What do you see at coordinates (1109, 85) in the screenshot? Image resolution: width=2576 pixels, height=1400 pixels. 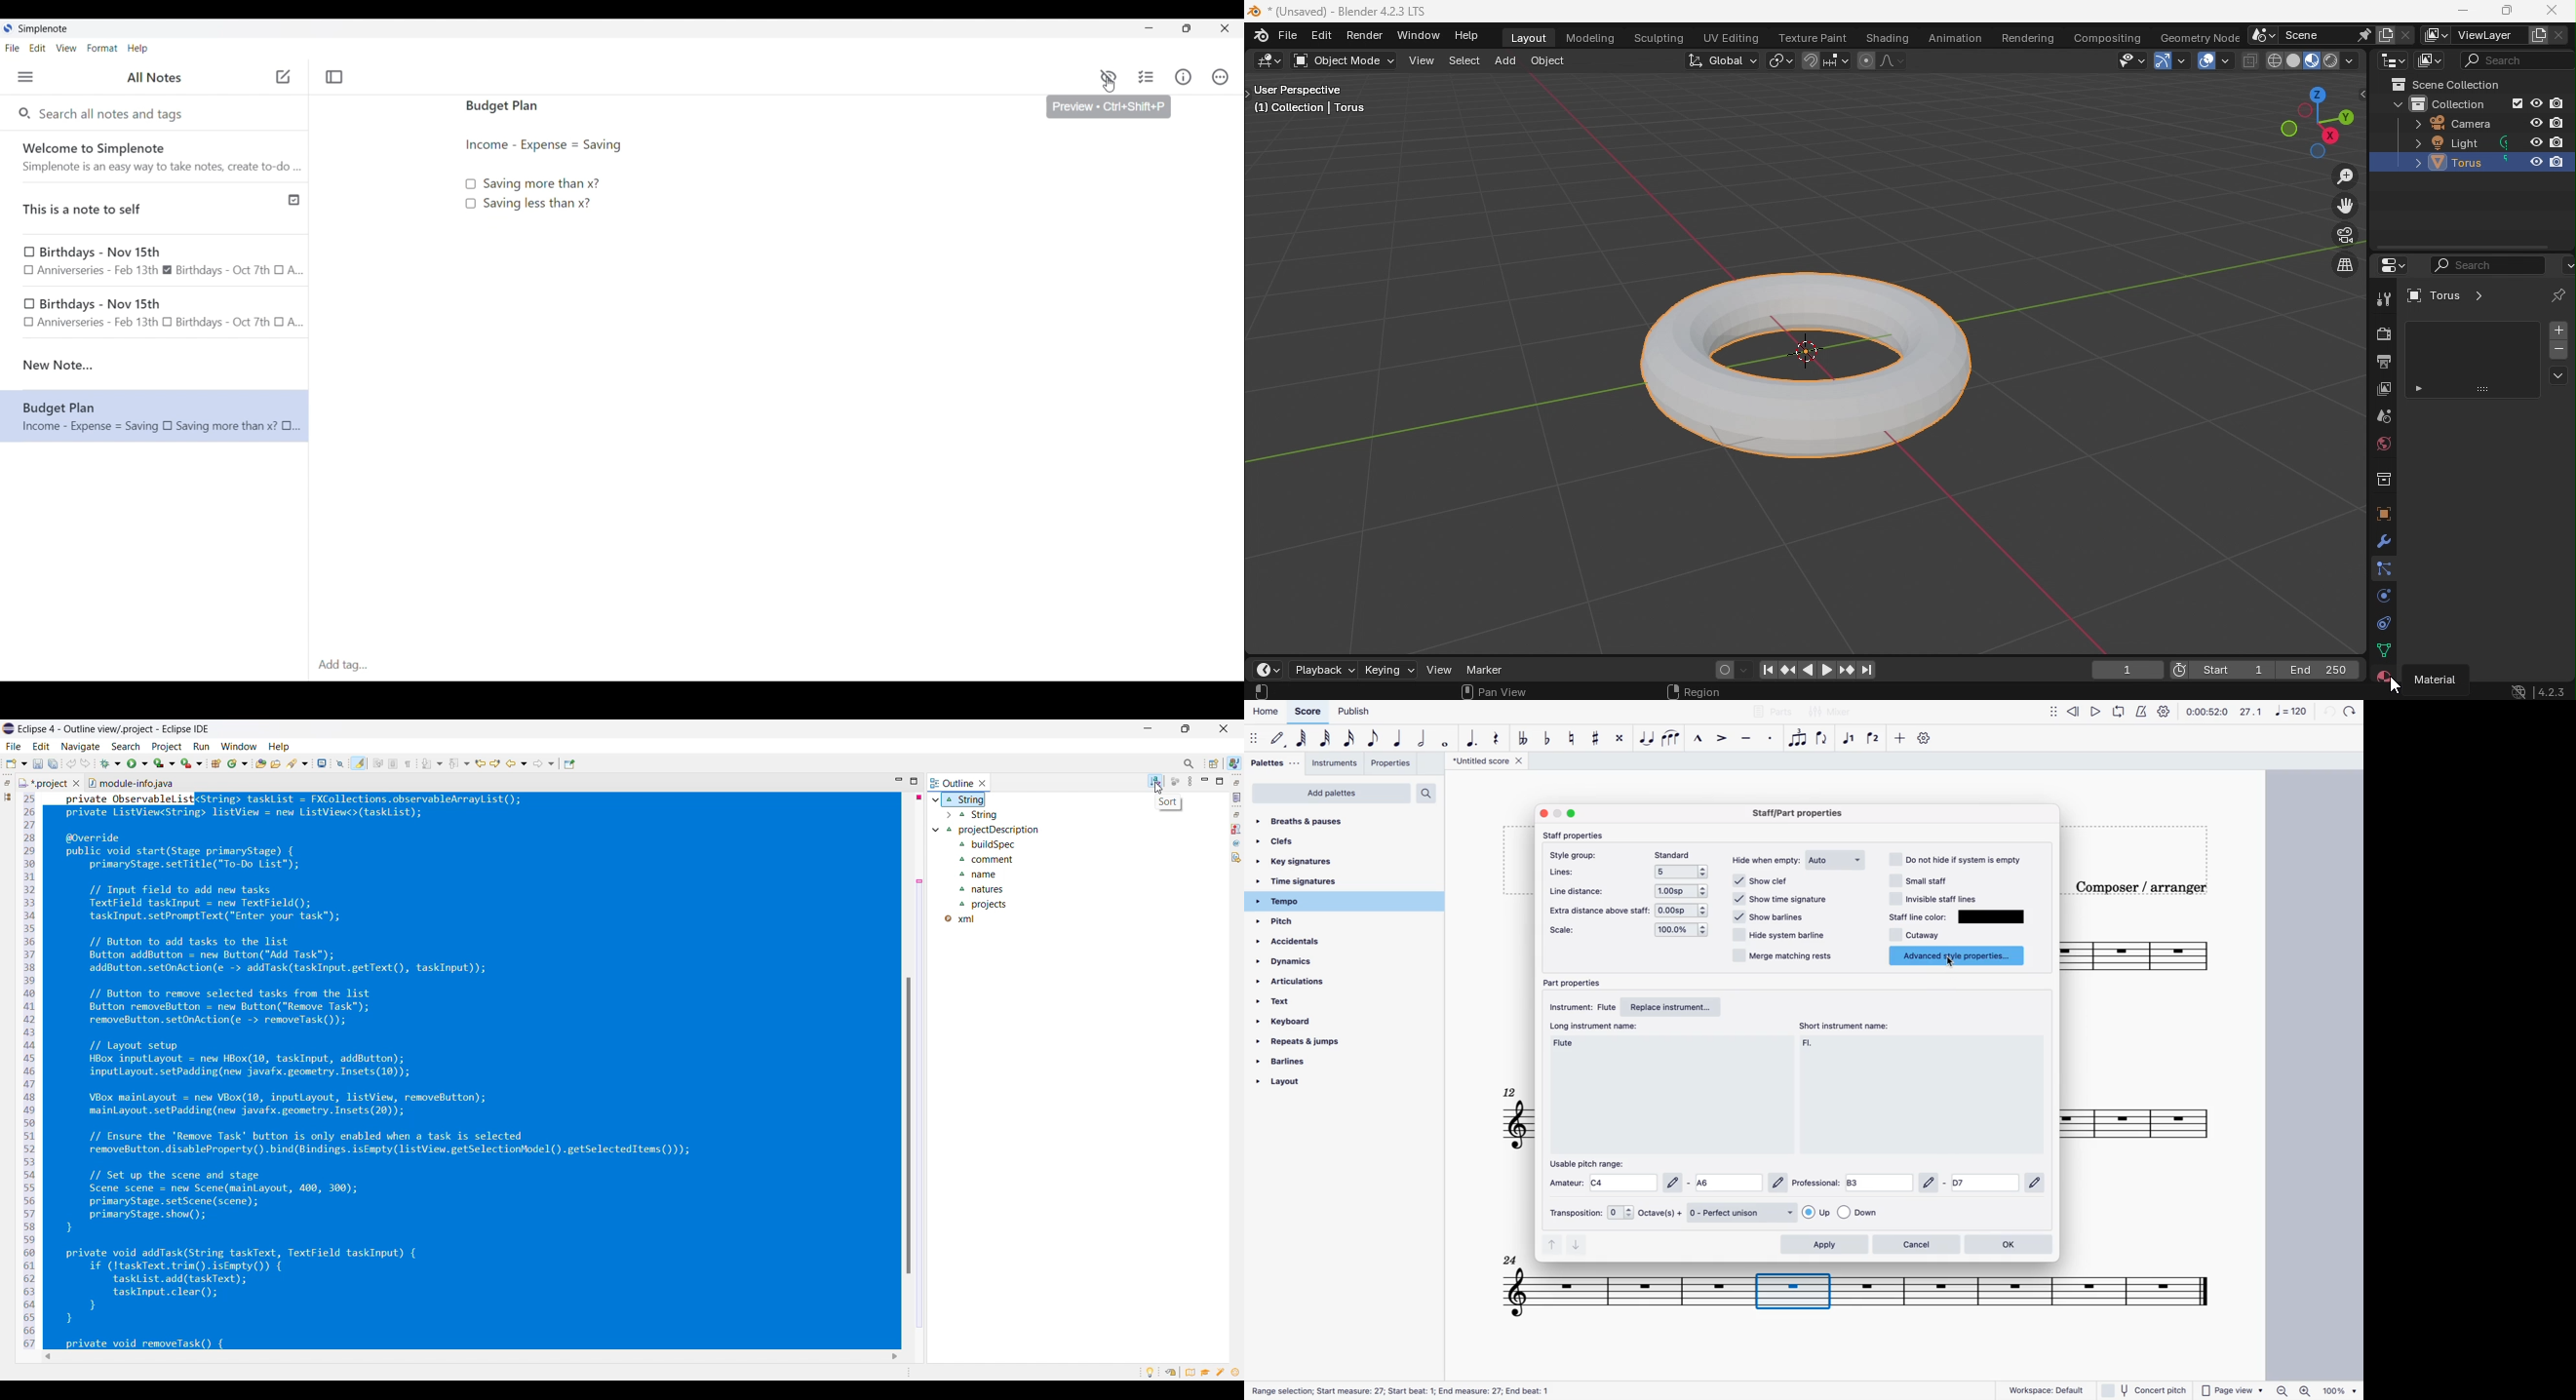 I see `Cursor clicking on Preview toggle` at bounding box center [1109, 85].